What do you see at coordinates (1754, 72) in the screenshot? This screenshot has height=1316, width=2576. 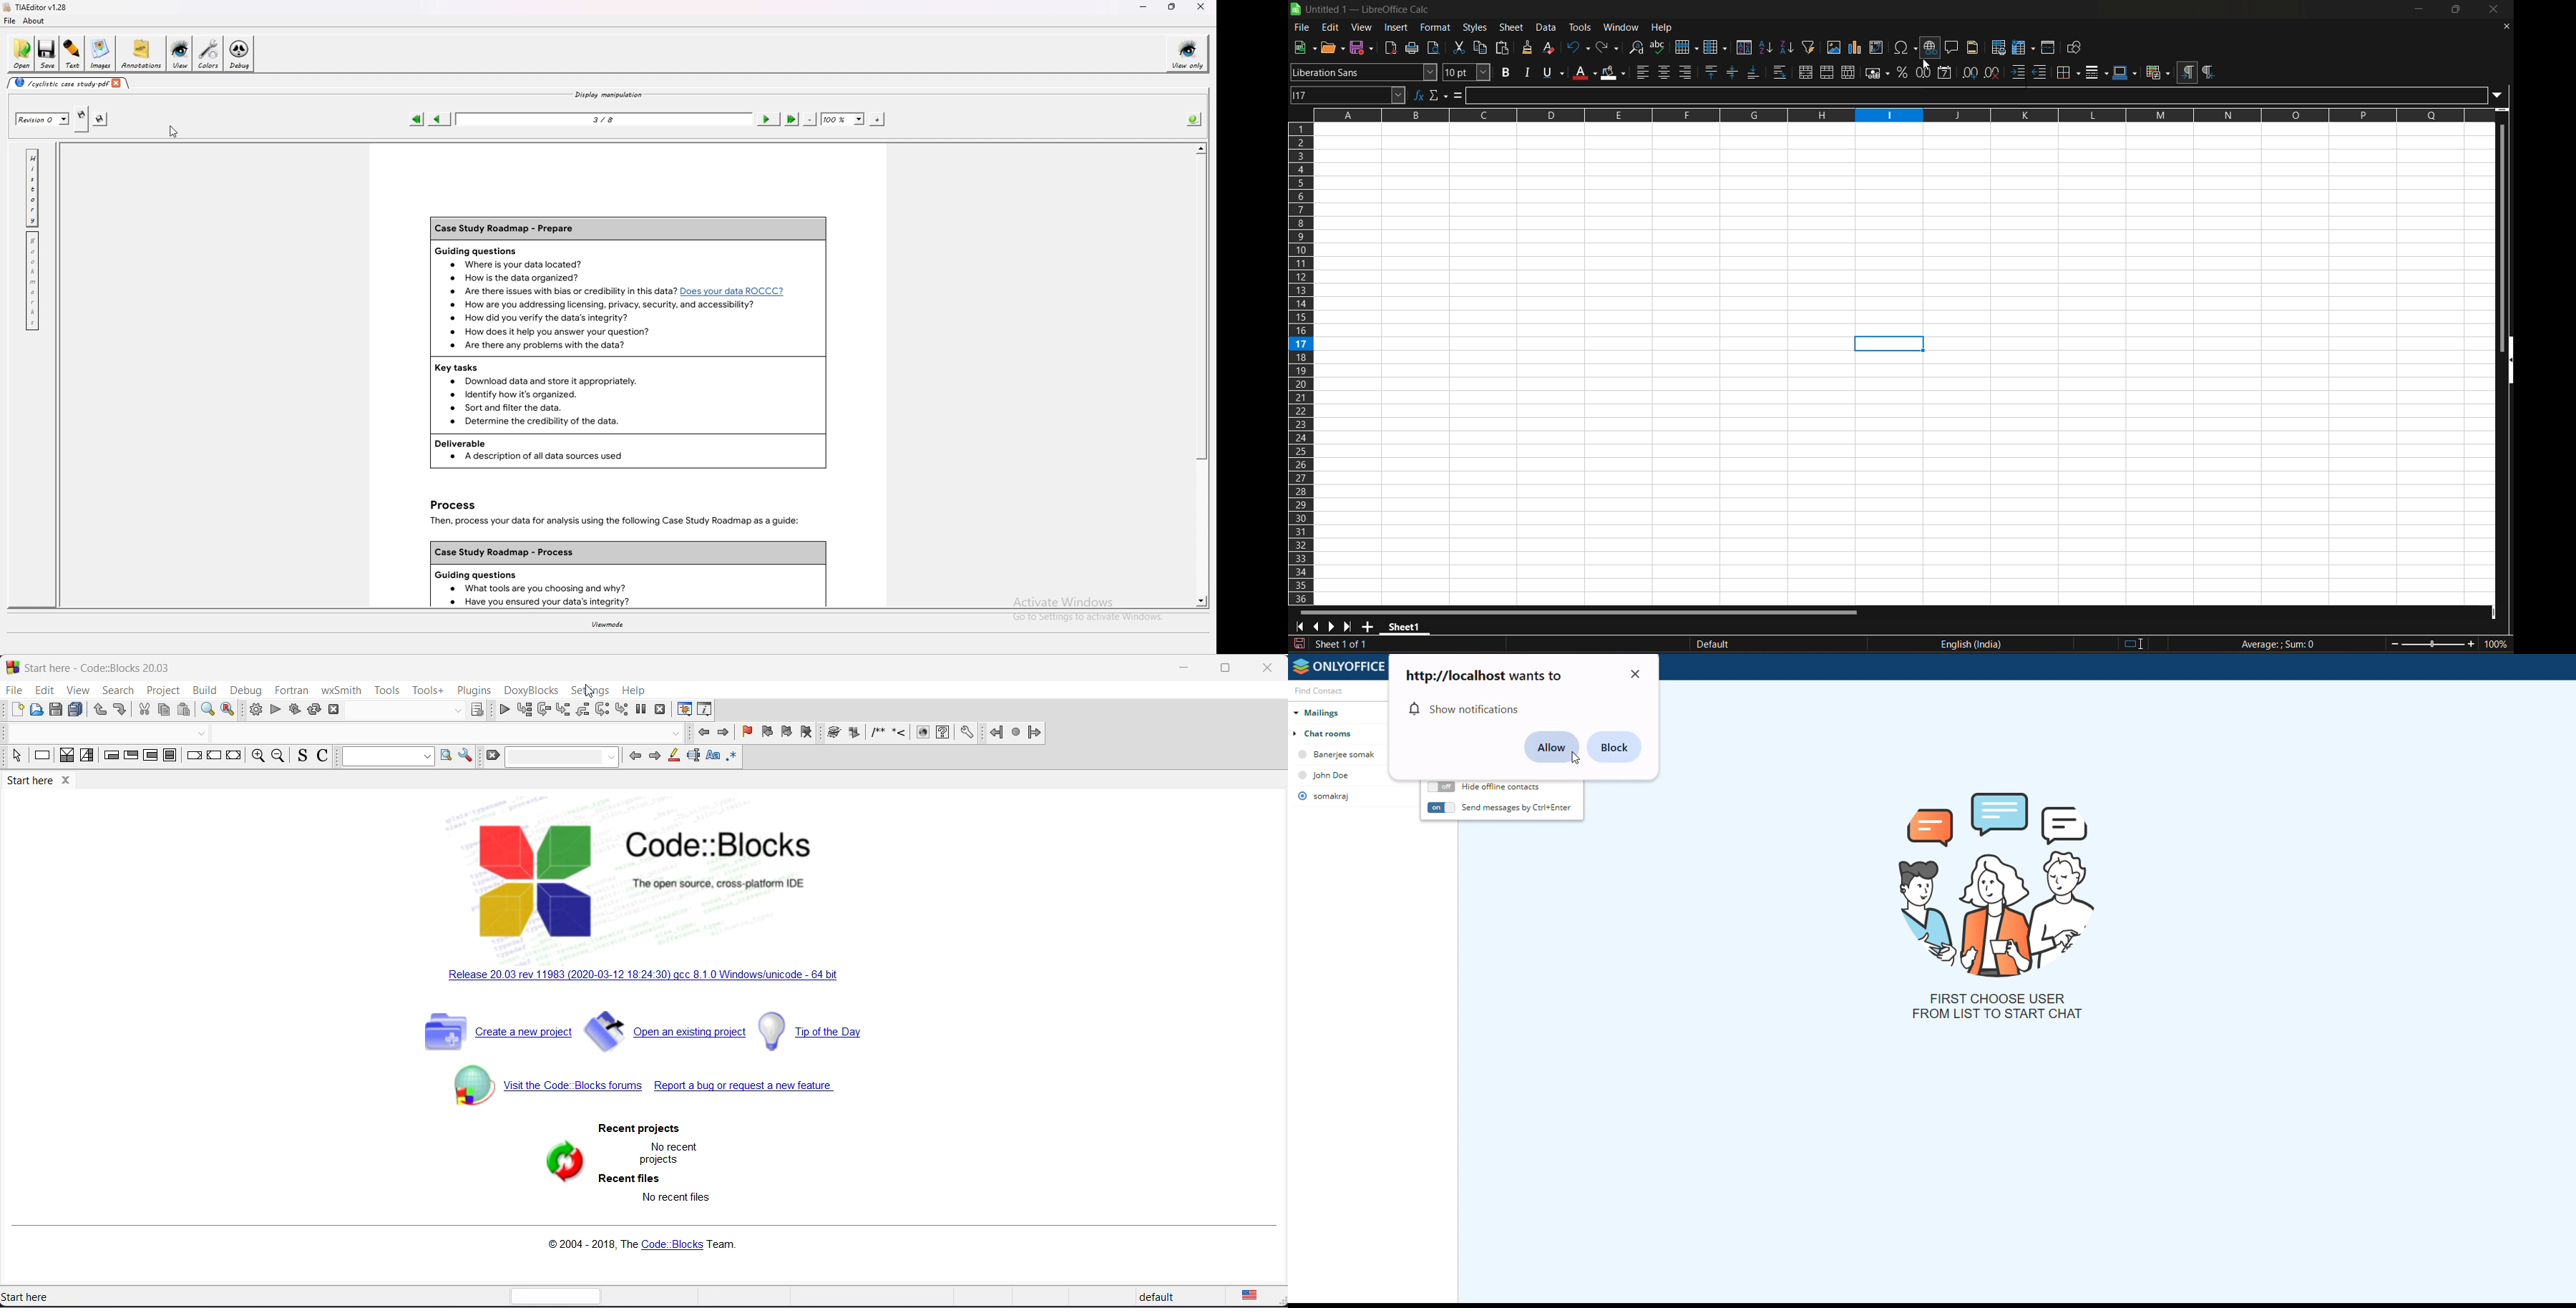 I see `align bottom` at bounding box center [1754, 72].